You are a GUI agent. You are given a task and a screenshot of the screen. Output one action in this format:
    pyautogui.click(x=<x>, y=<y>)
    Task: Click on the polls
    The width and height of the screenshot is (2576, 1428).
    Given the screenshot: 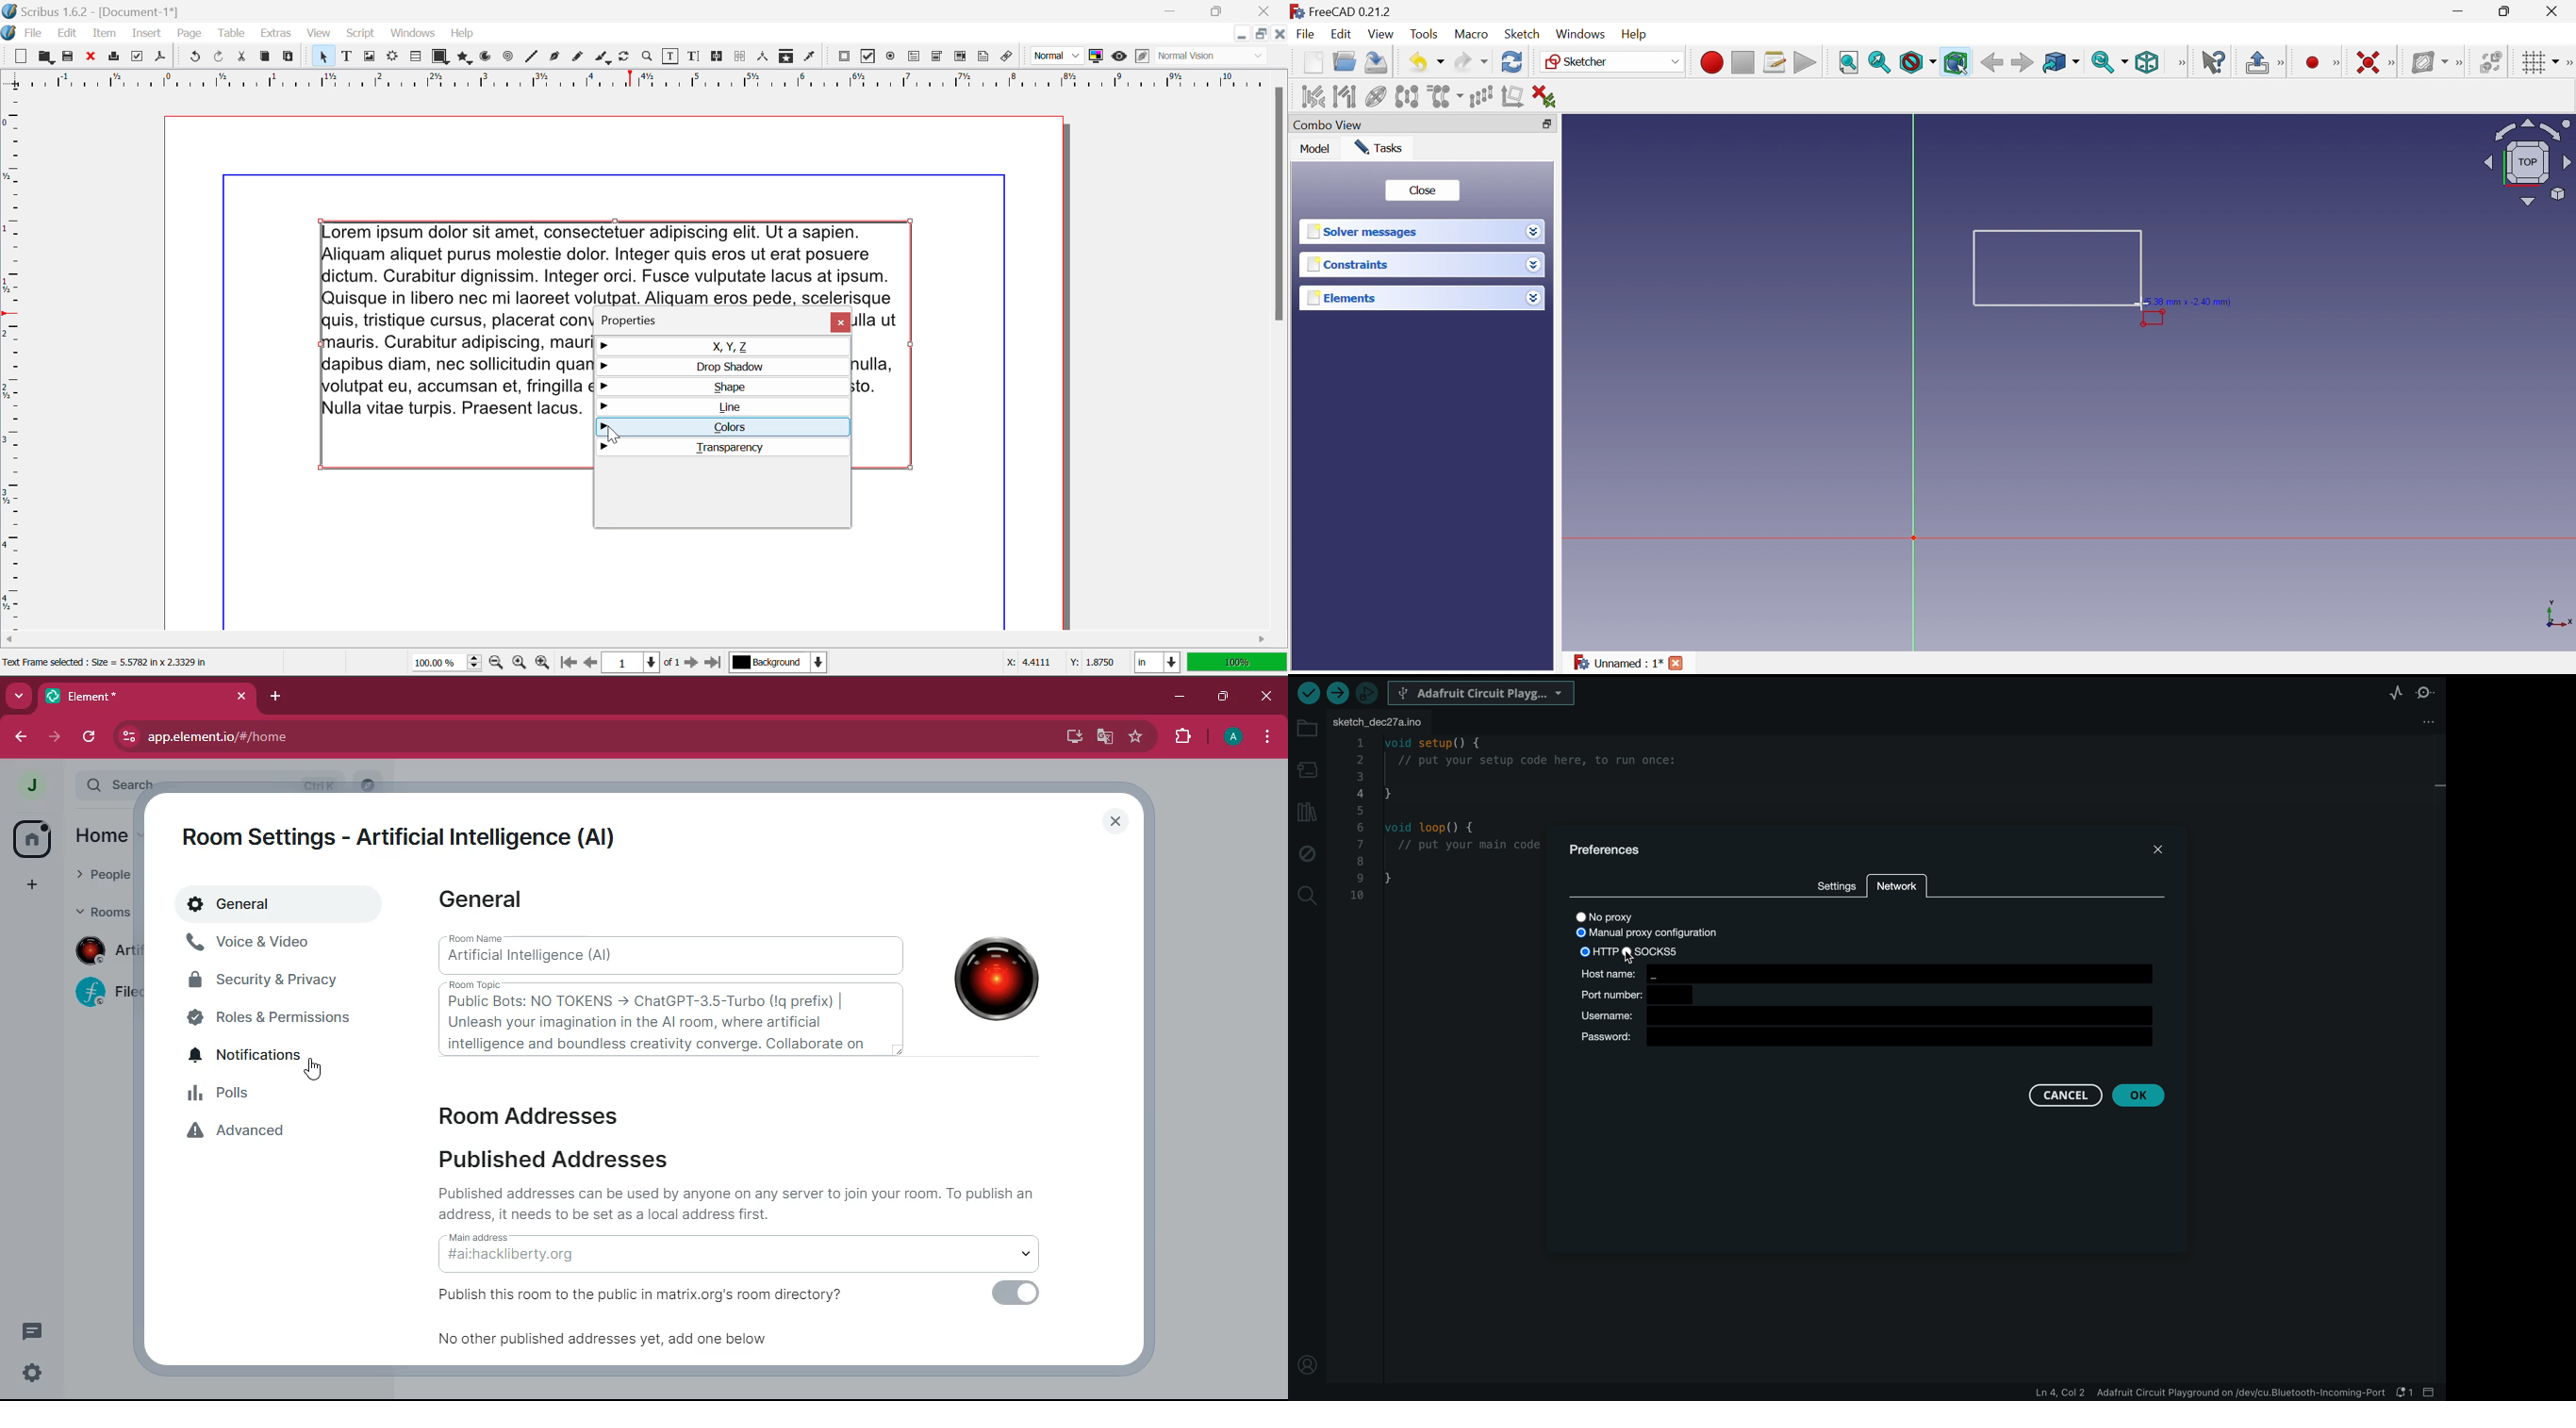 What is the action you would take?
    pyautogui.click(x=284, y=1096)
    